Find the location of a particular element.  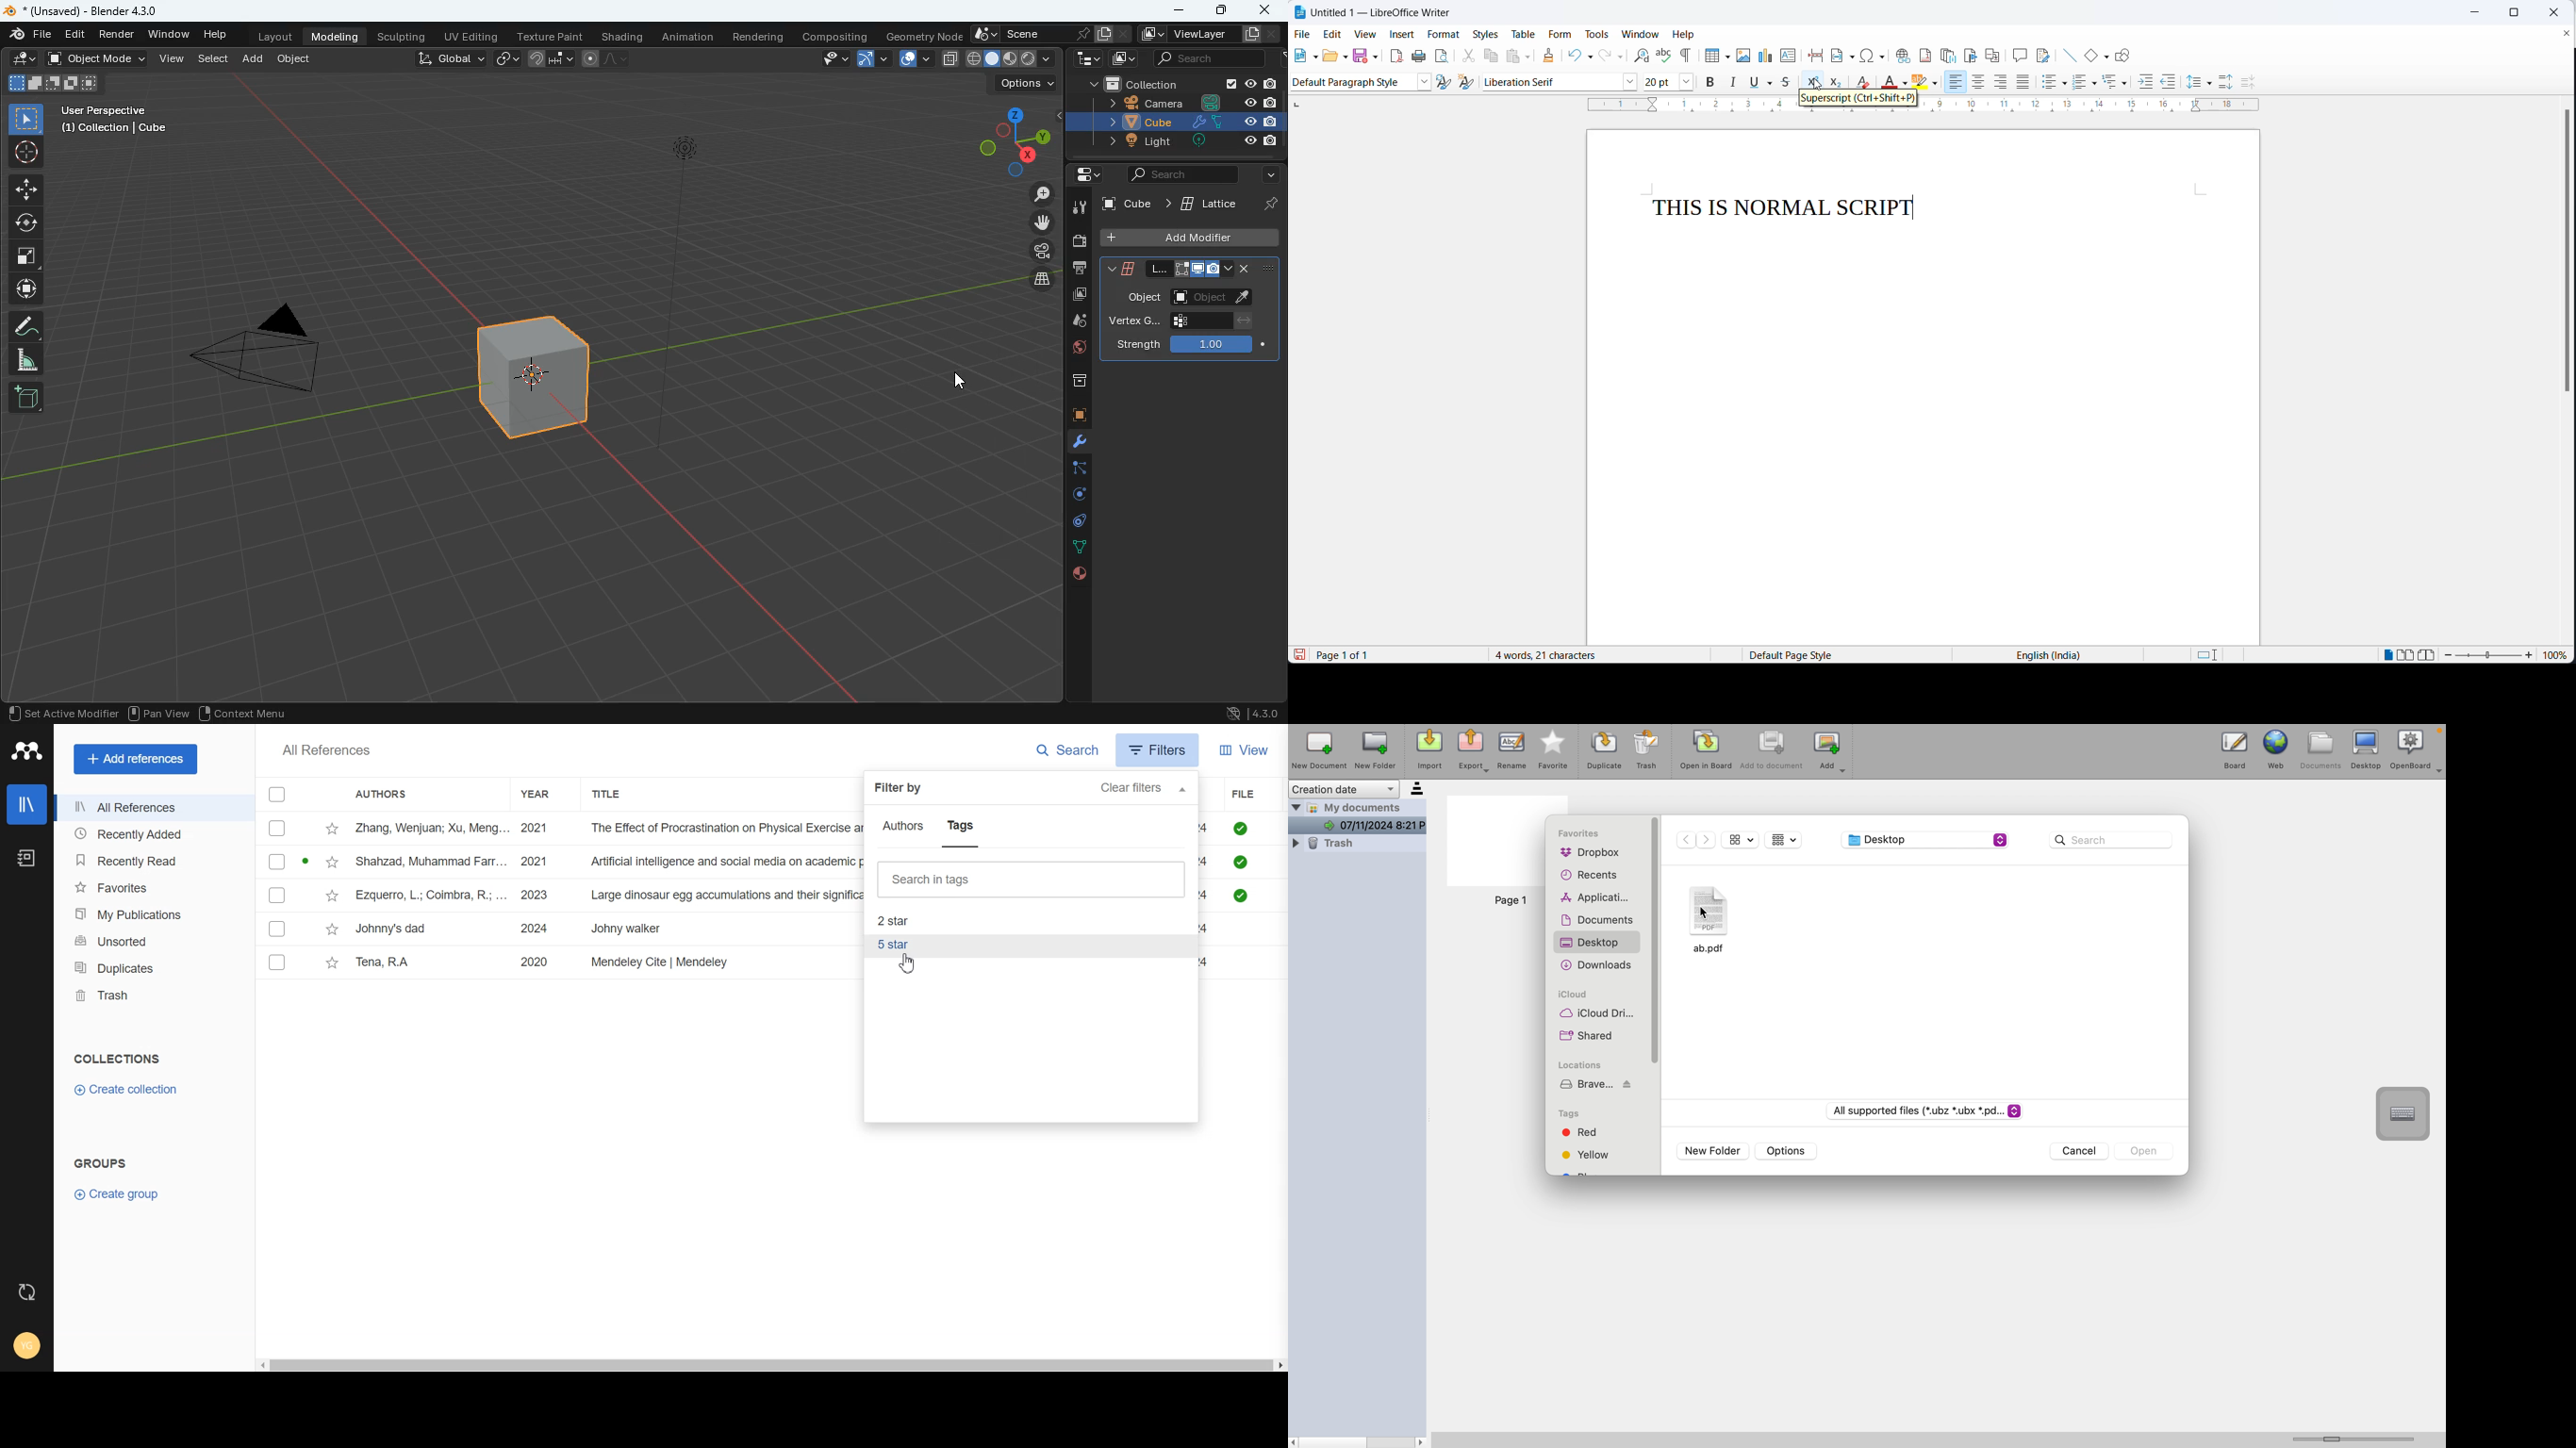

standard selection is located at coordinates (2209, 655).